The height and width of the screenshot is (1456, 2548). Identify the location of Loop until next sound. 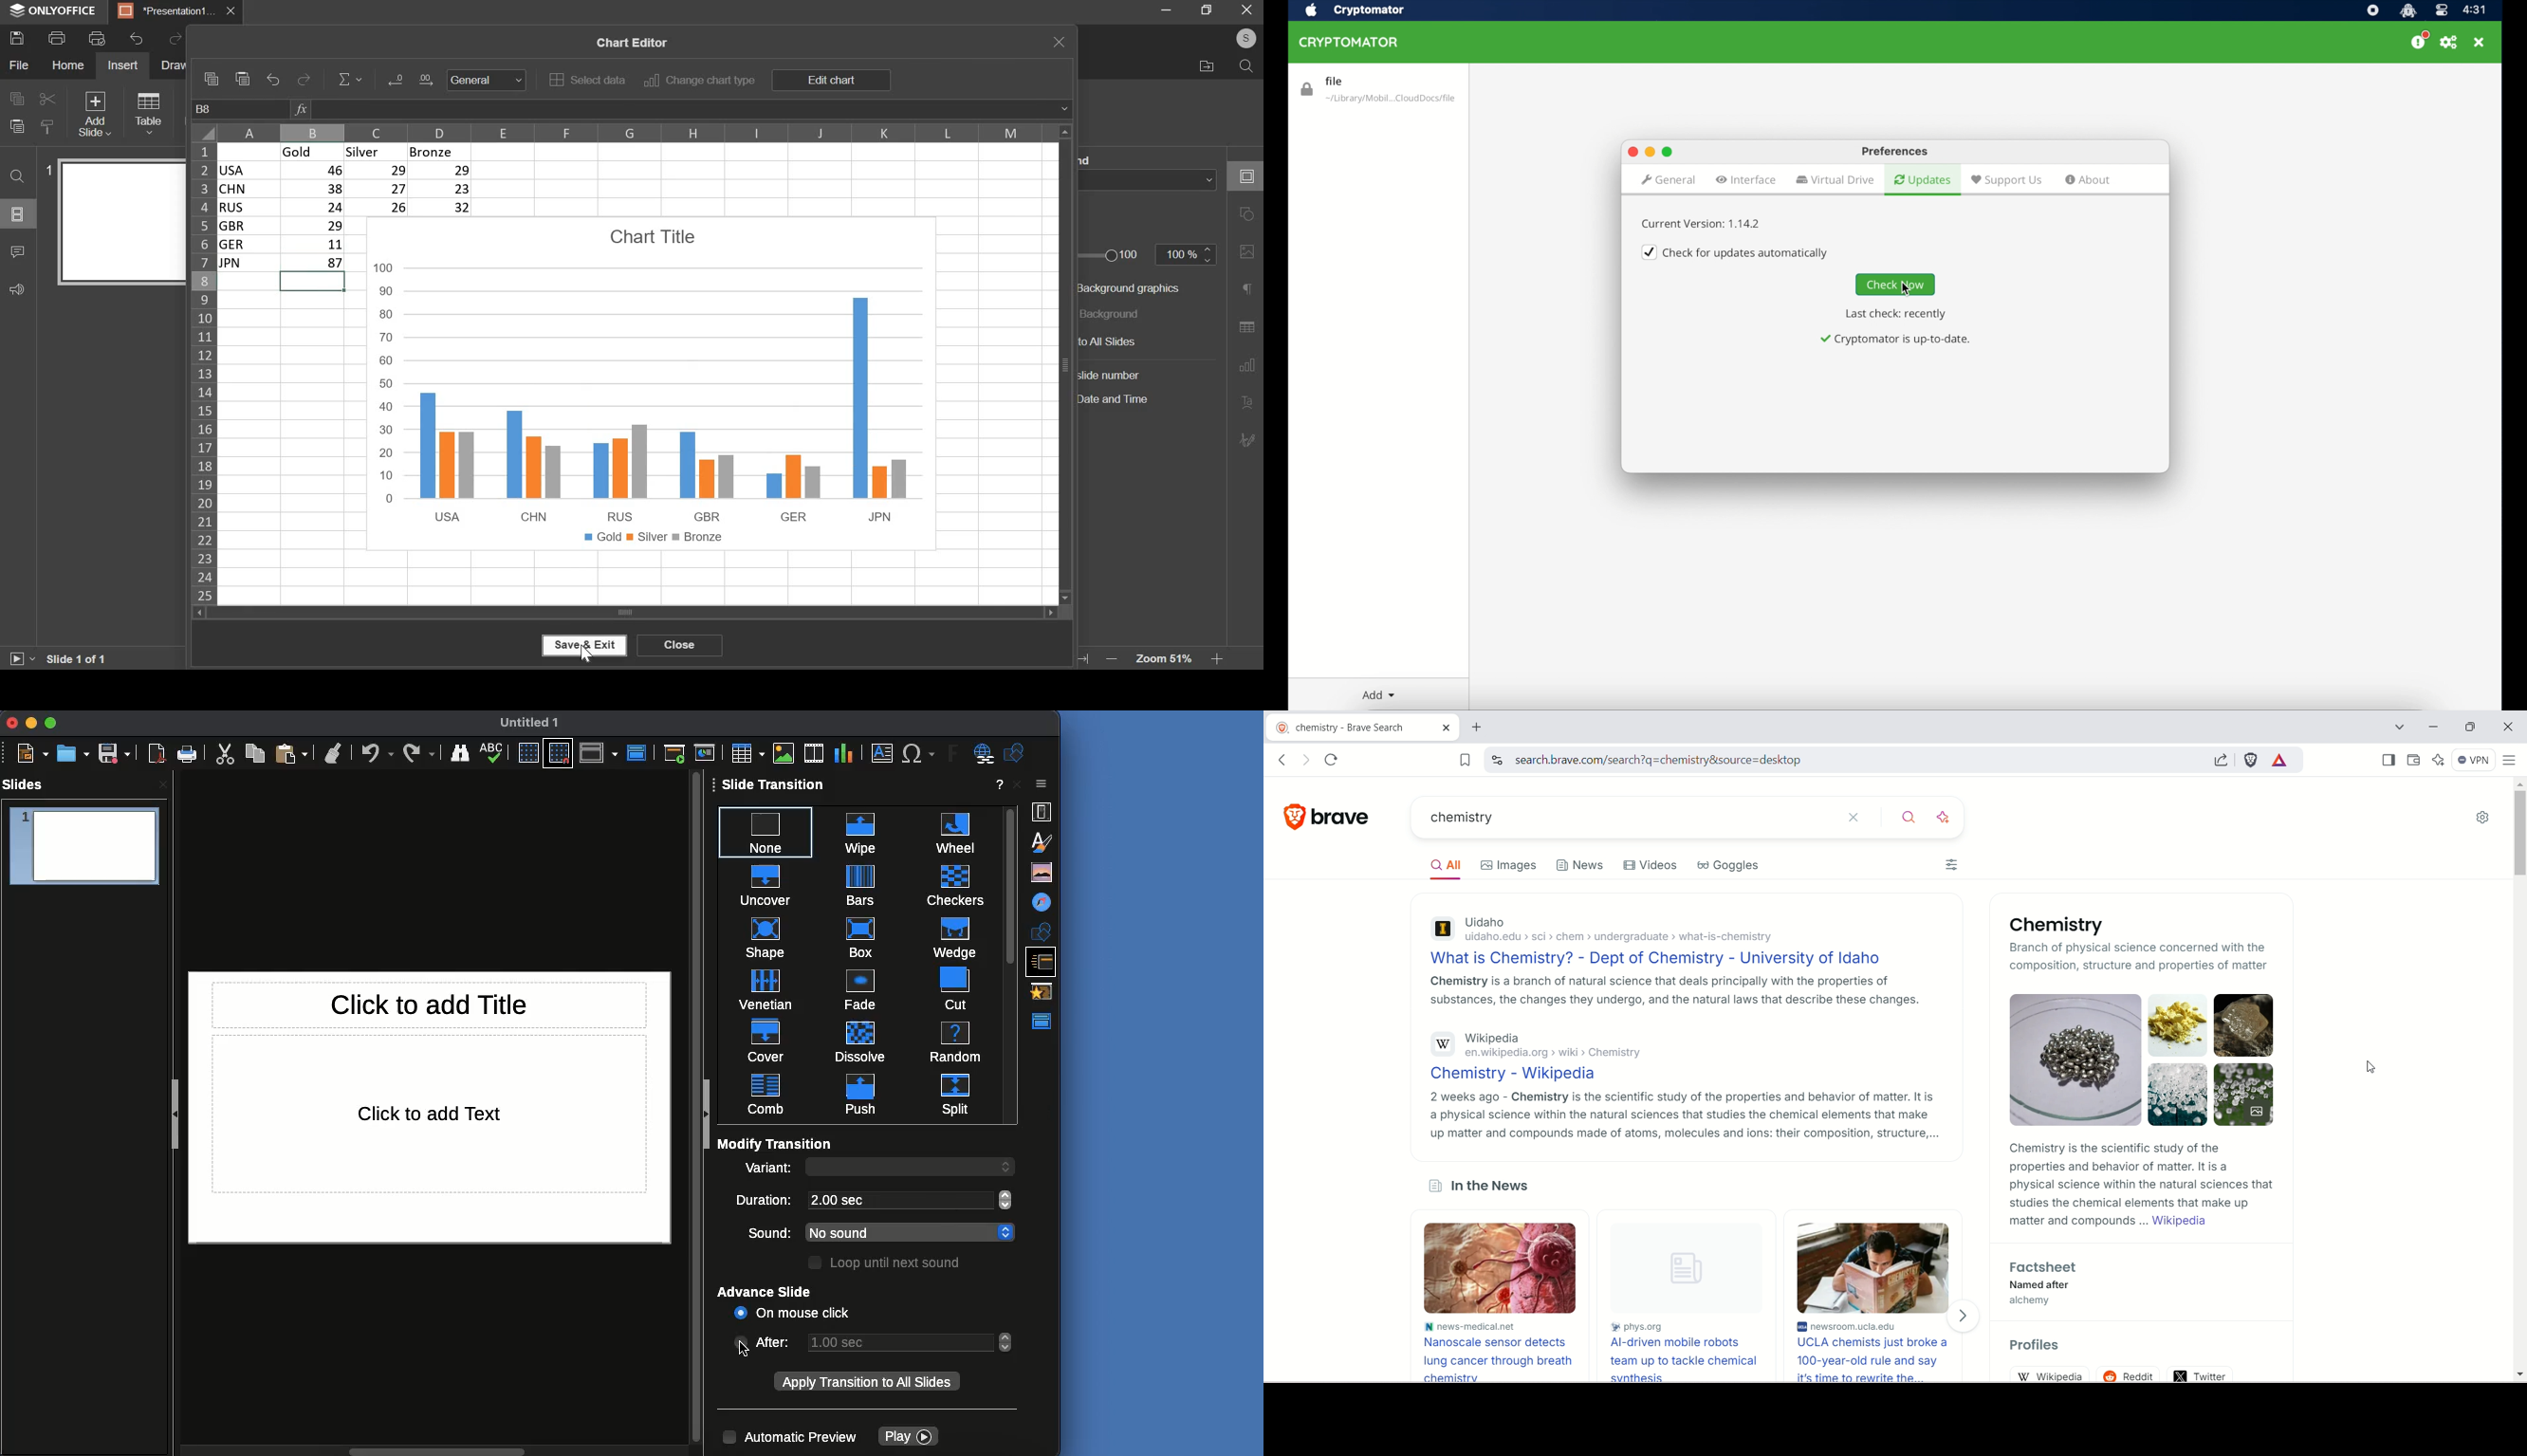
(888, 1264).